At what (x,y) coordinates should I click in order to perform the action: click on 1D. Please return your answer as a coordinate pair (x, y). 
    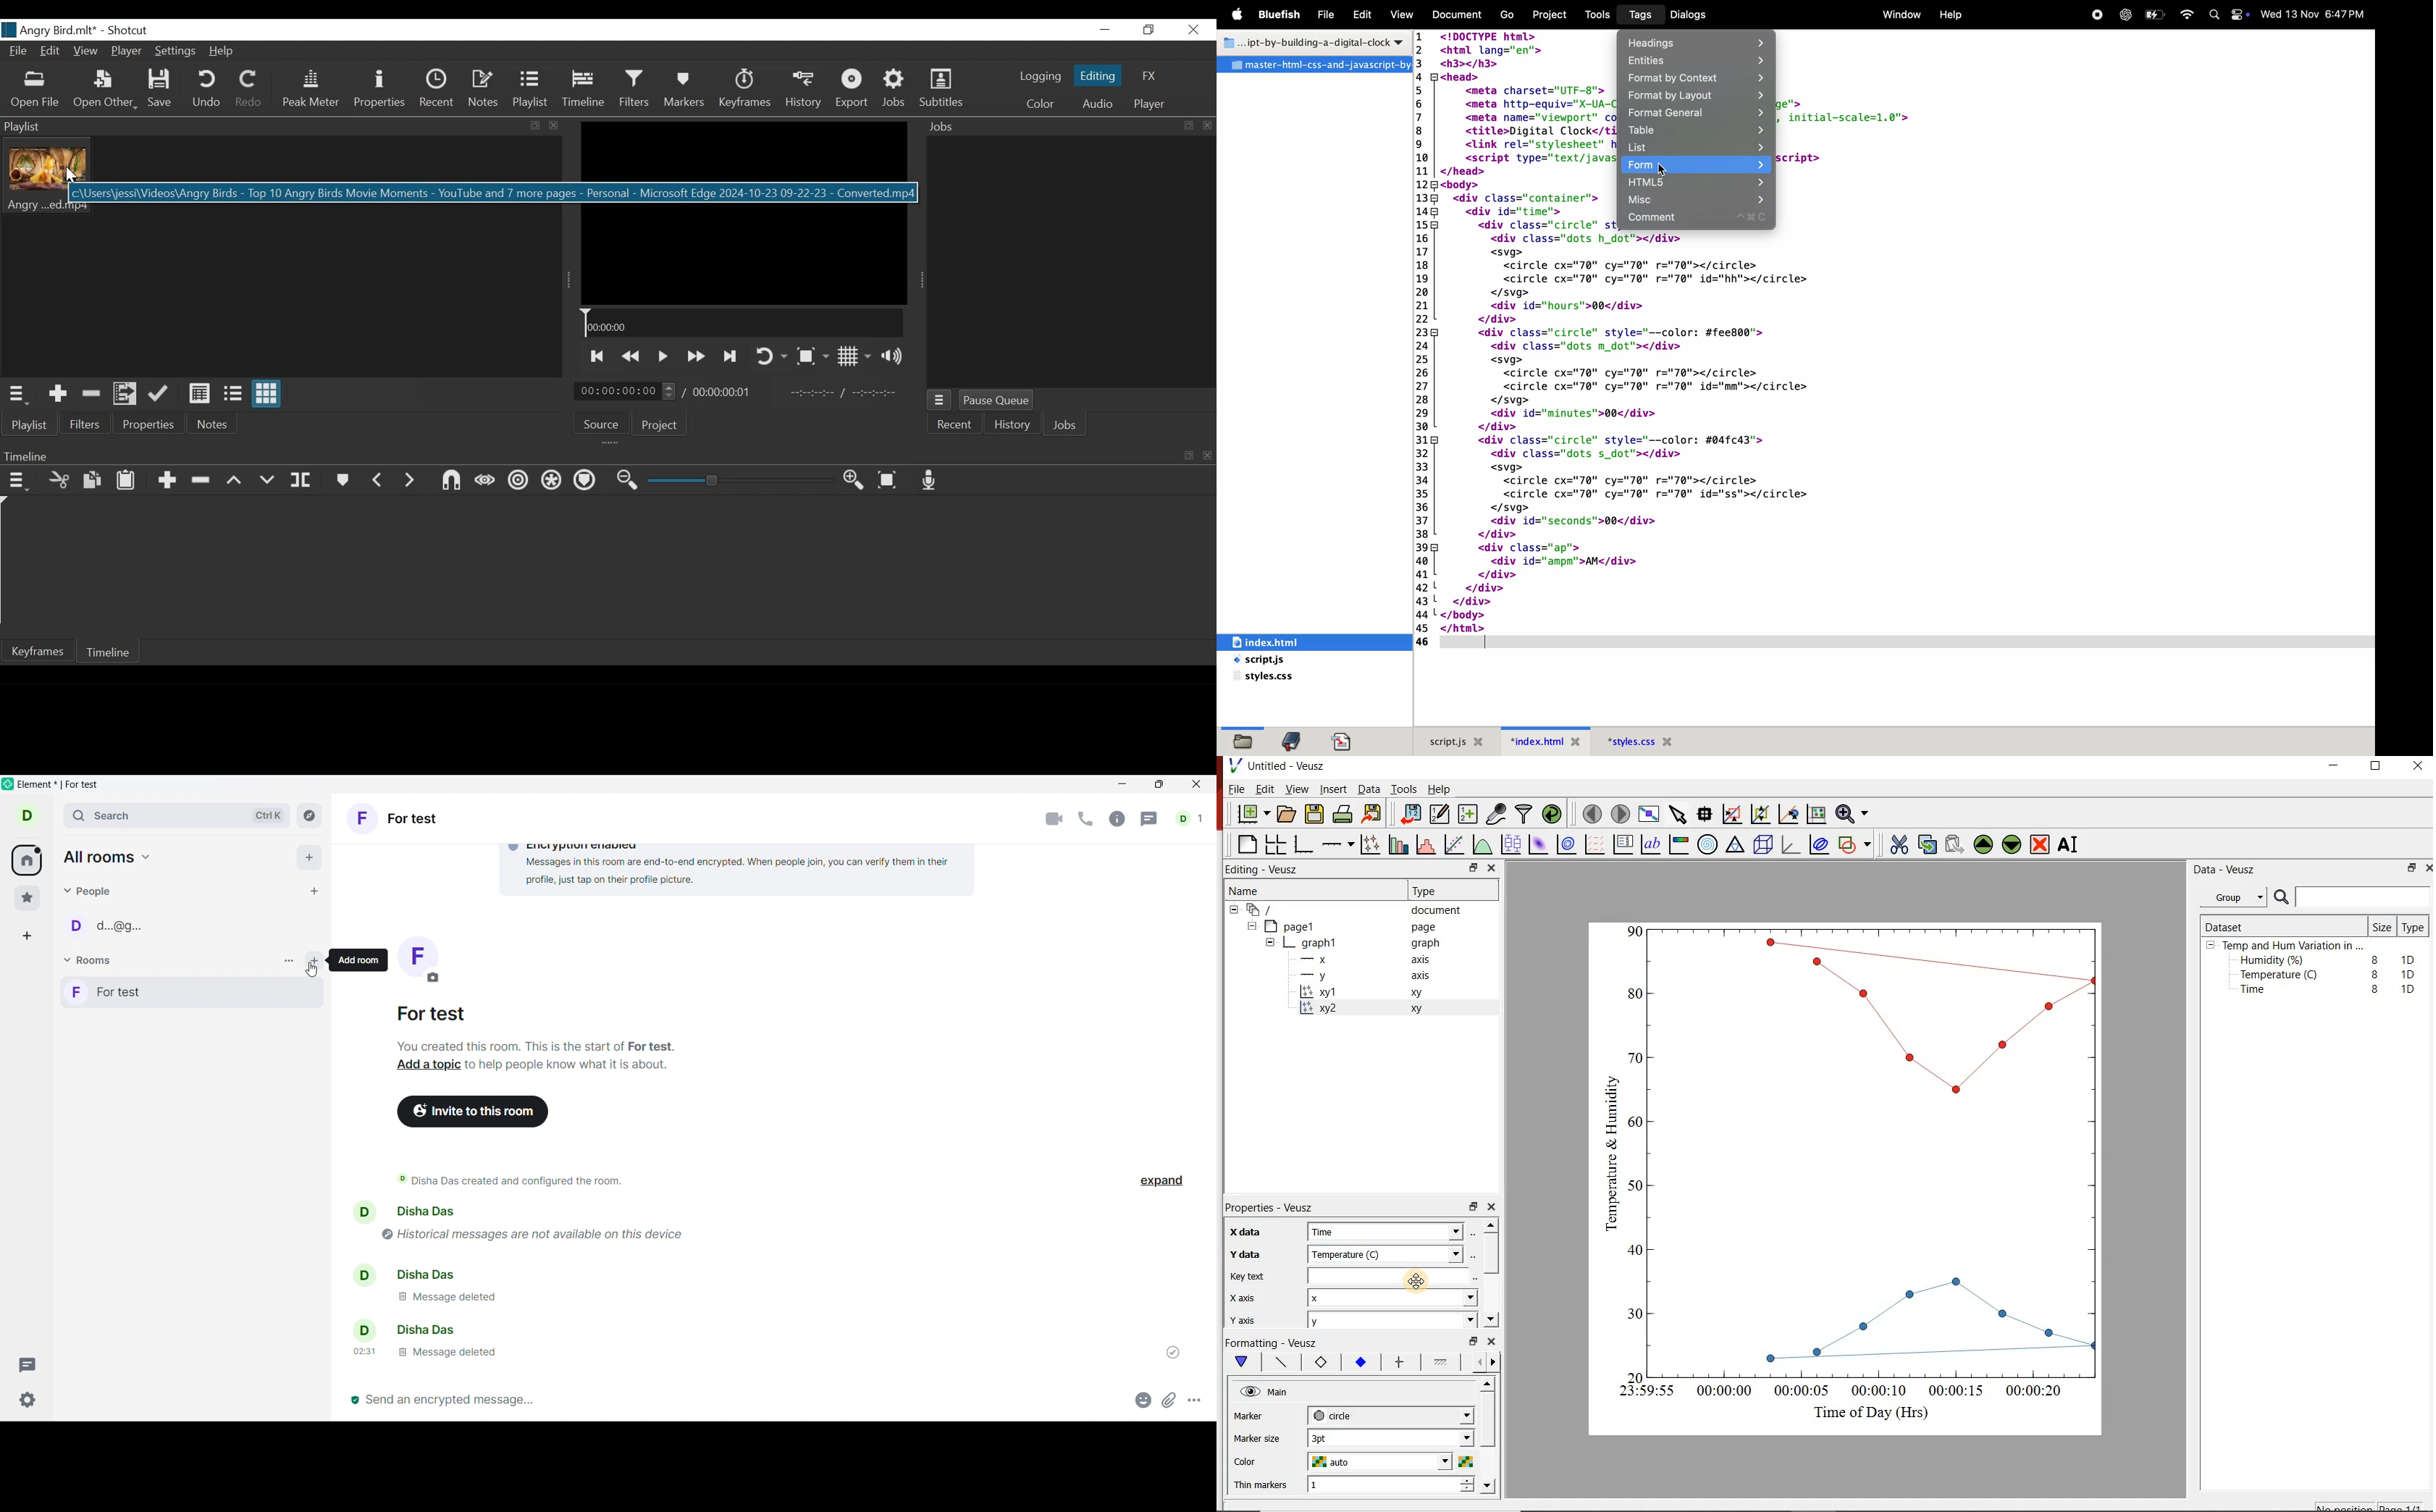
    Looking at the image, I should click on (2411, 958).